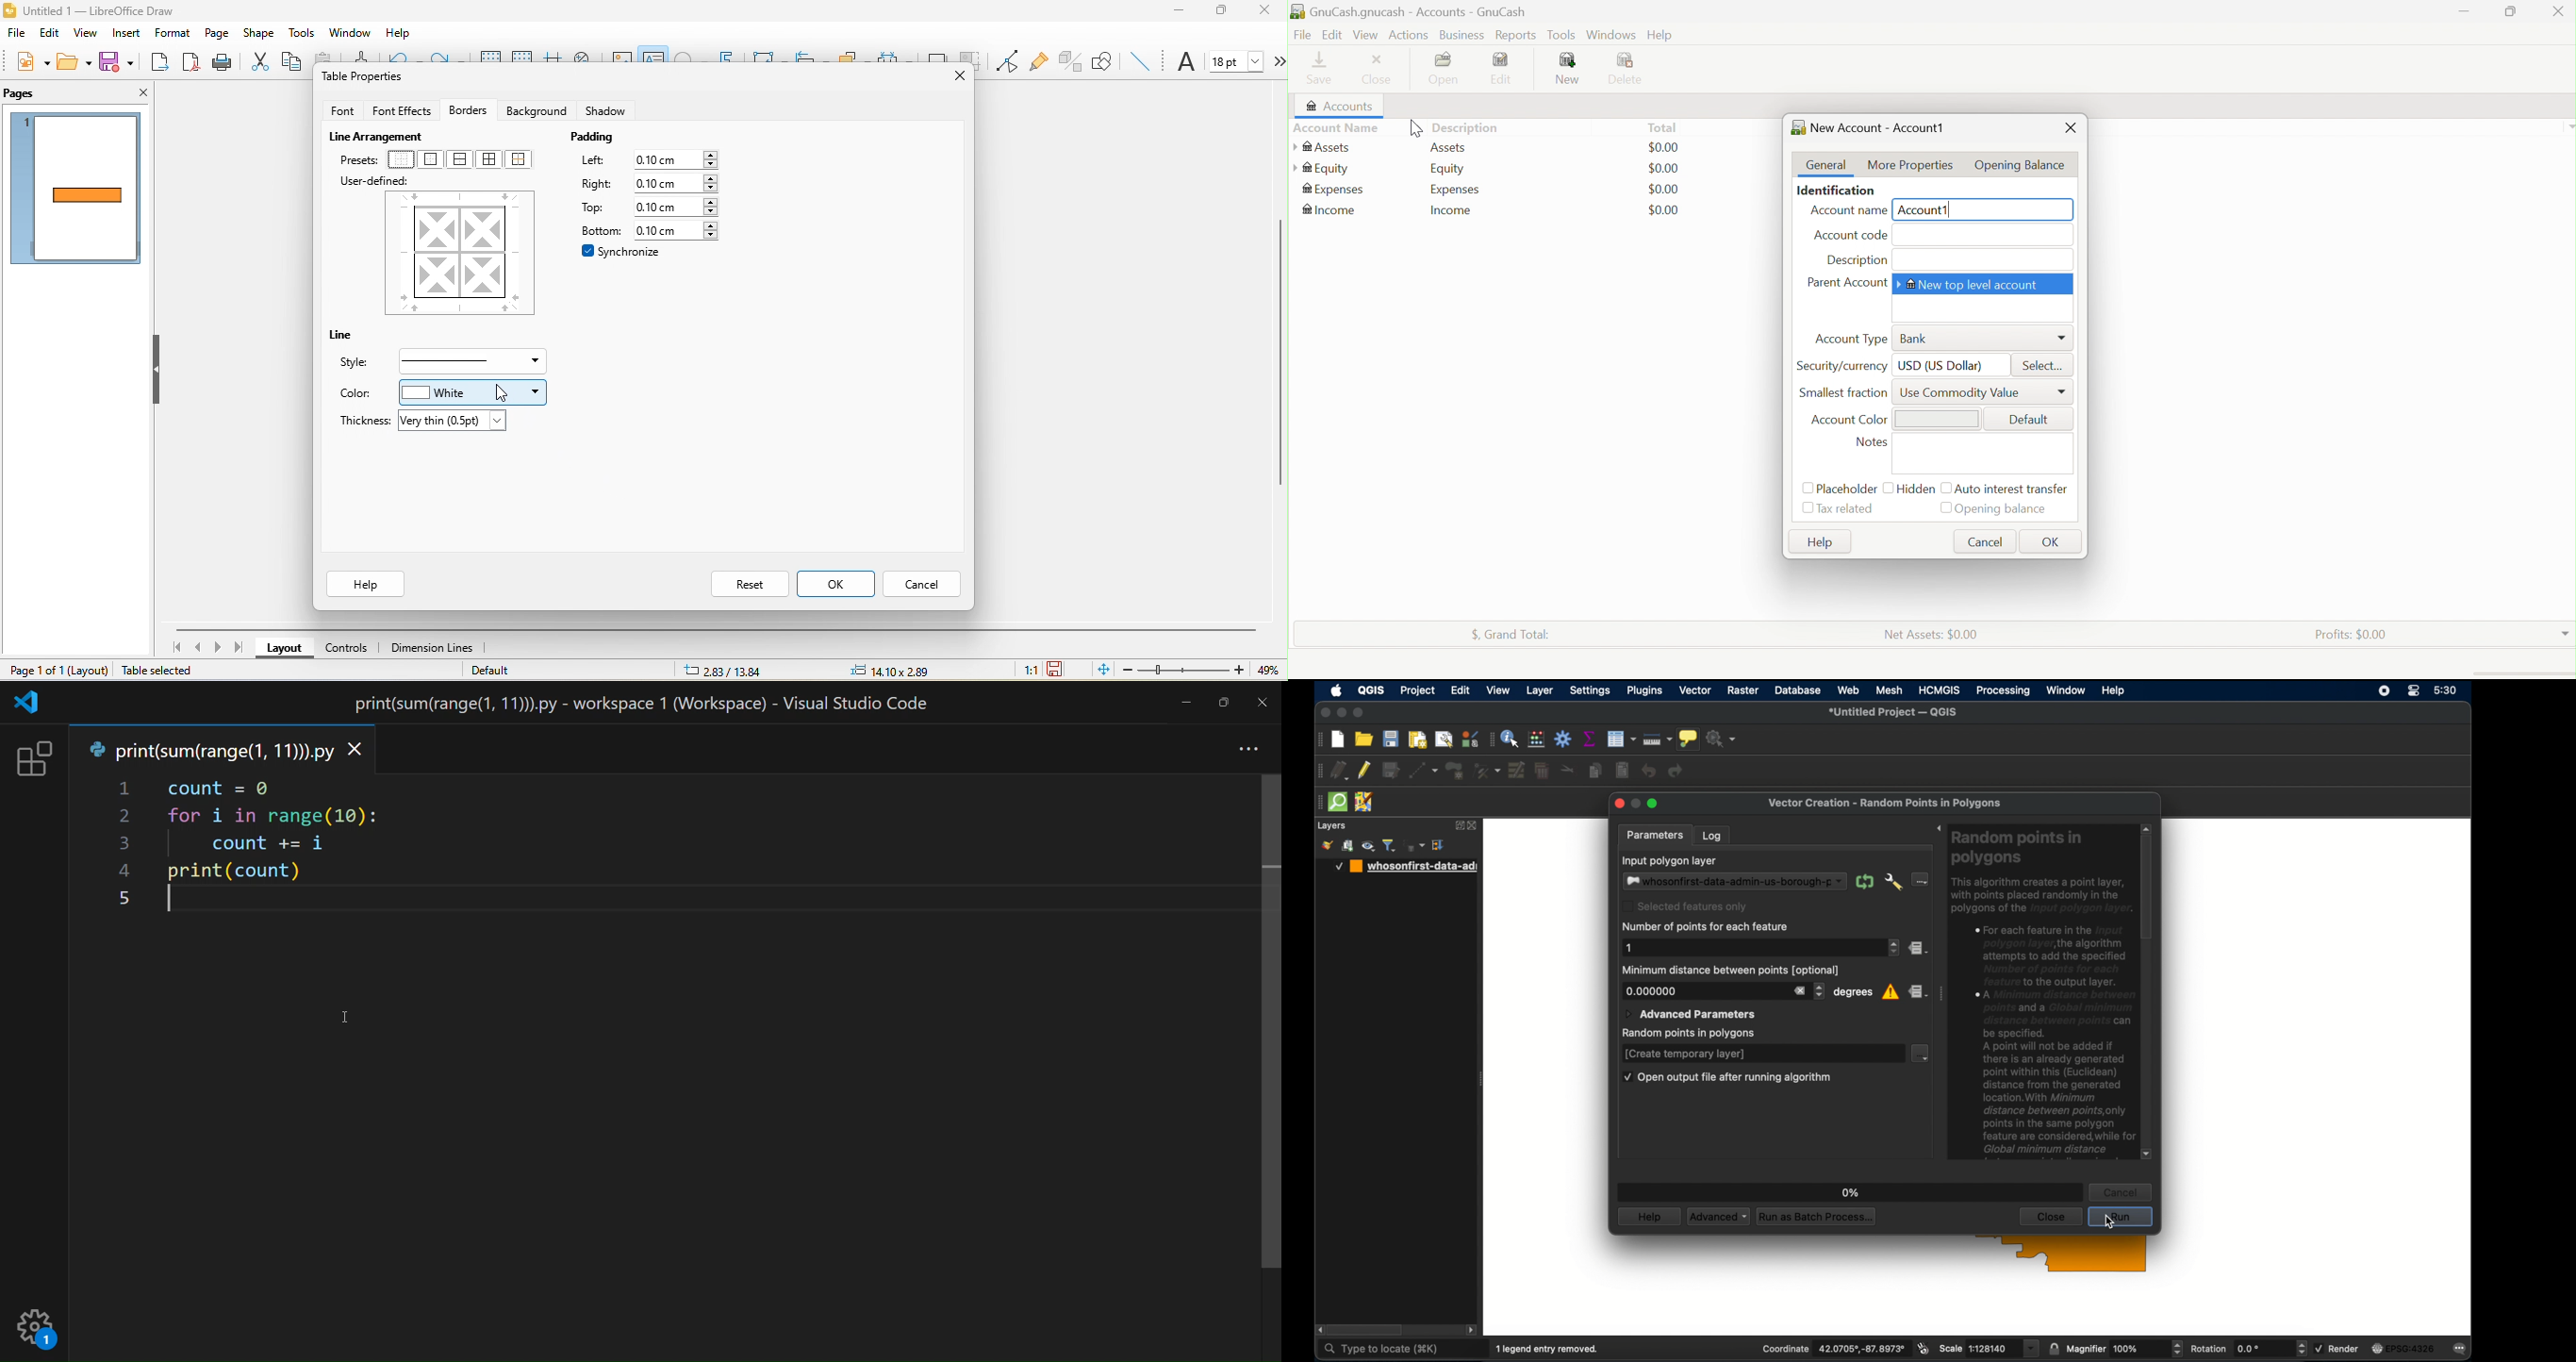  What do you see at coordinates (523, 158) in the screenshot?
I see `outer border without changing inner line` at bounding box center [523, 158].